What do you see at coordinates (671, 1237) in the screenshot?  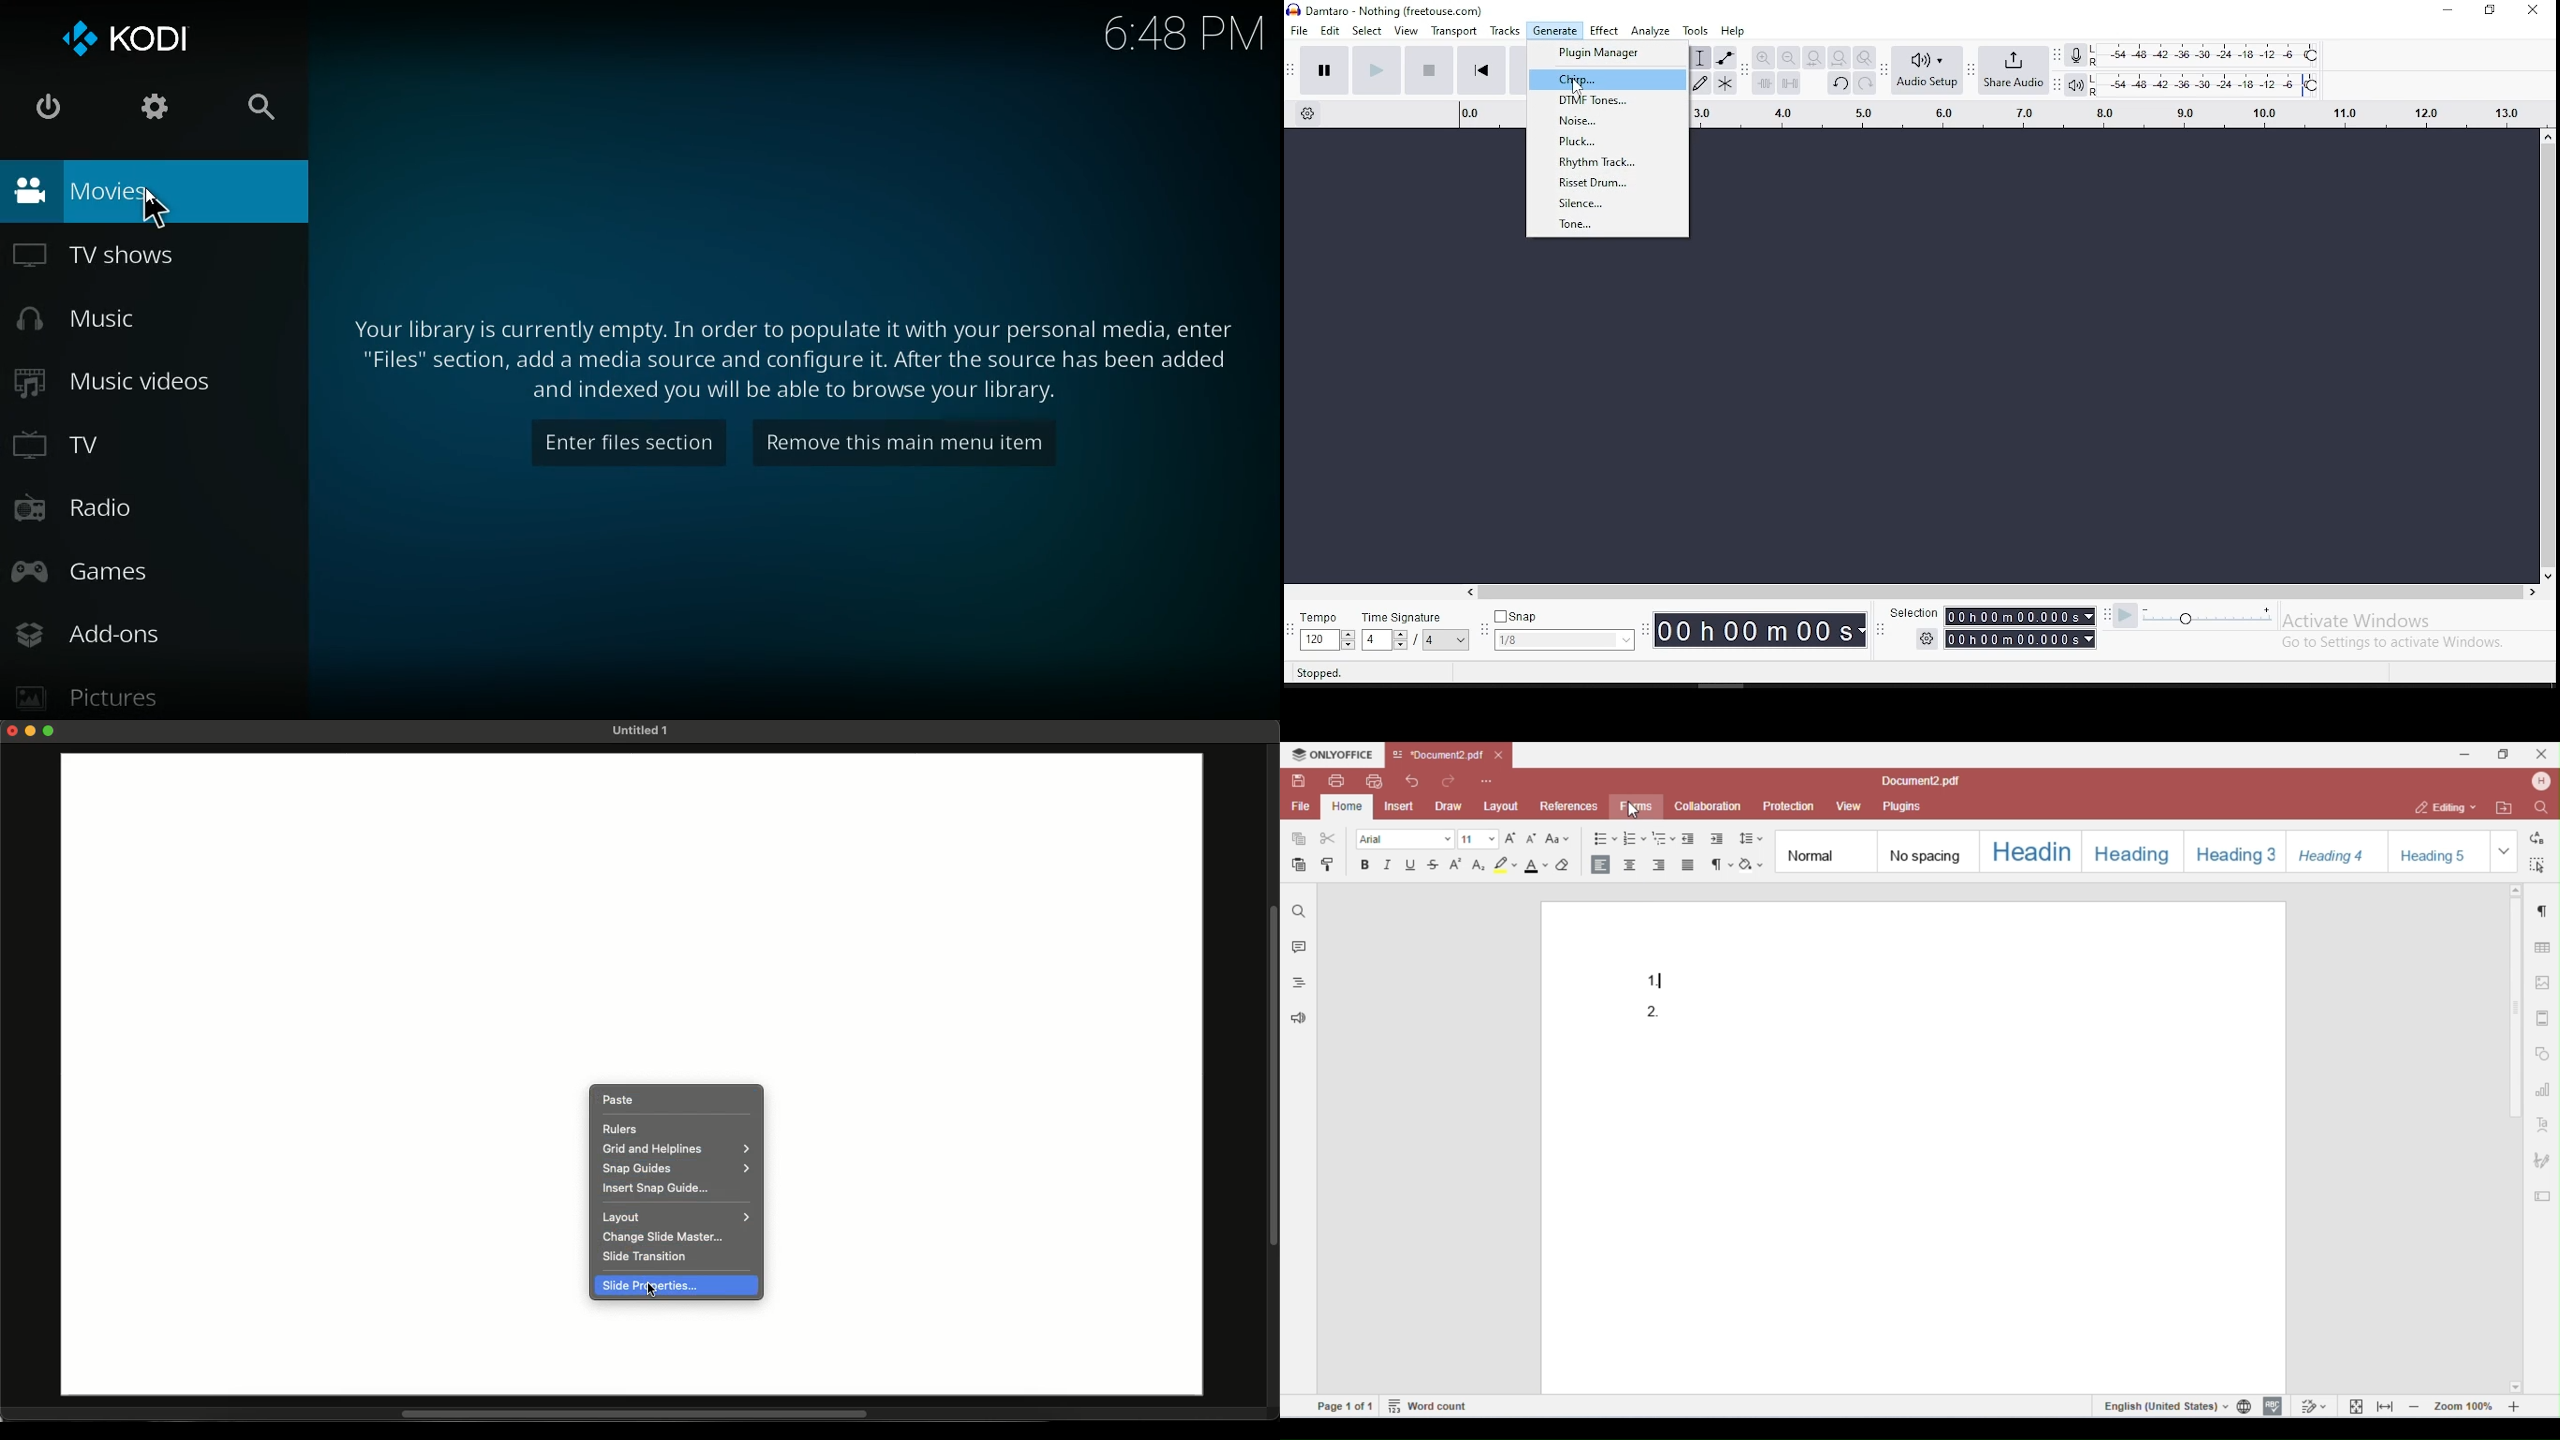 I see `Change slide master` at bounding box center [671, 1237].